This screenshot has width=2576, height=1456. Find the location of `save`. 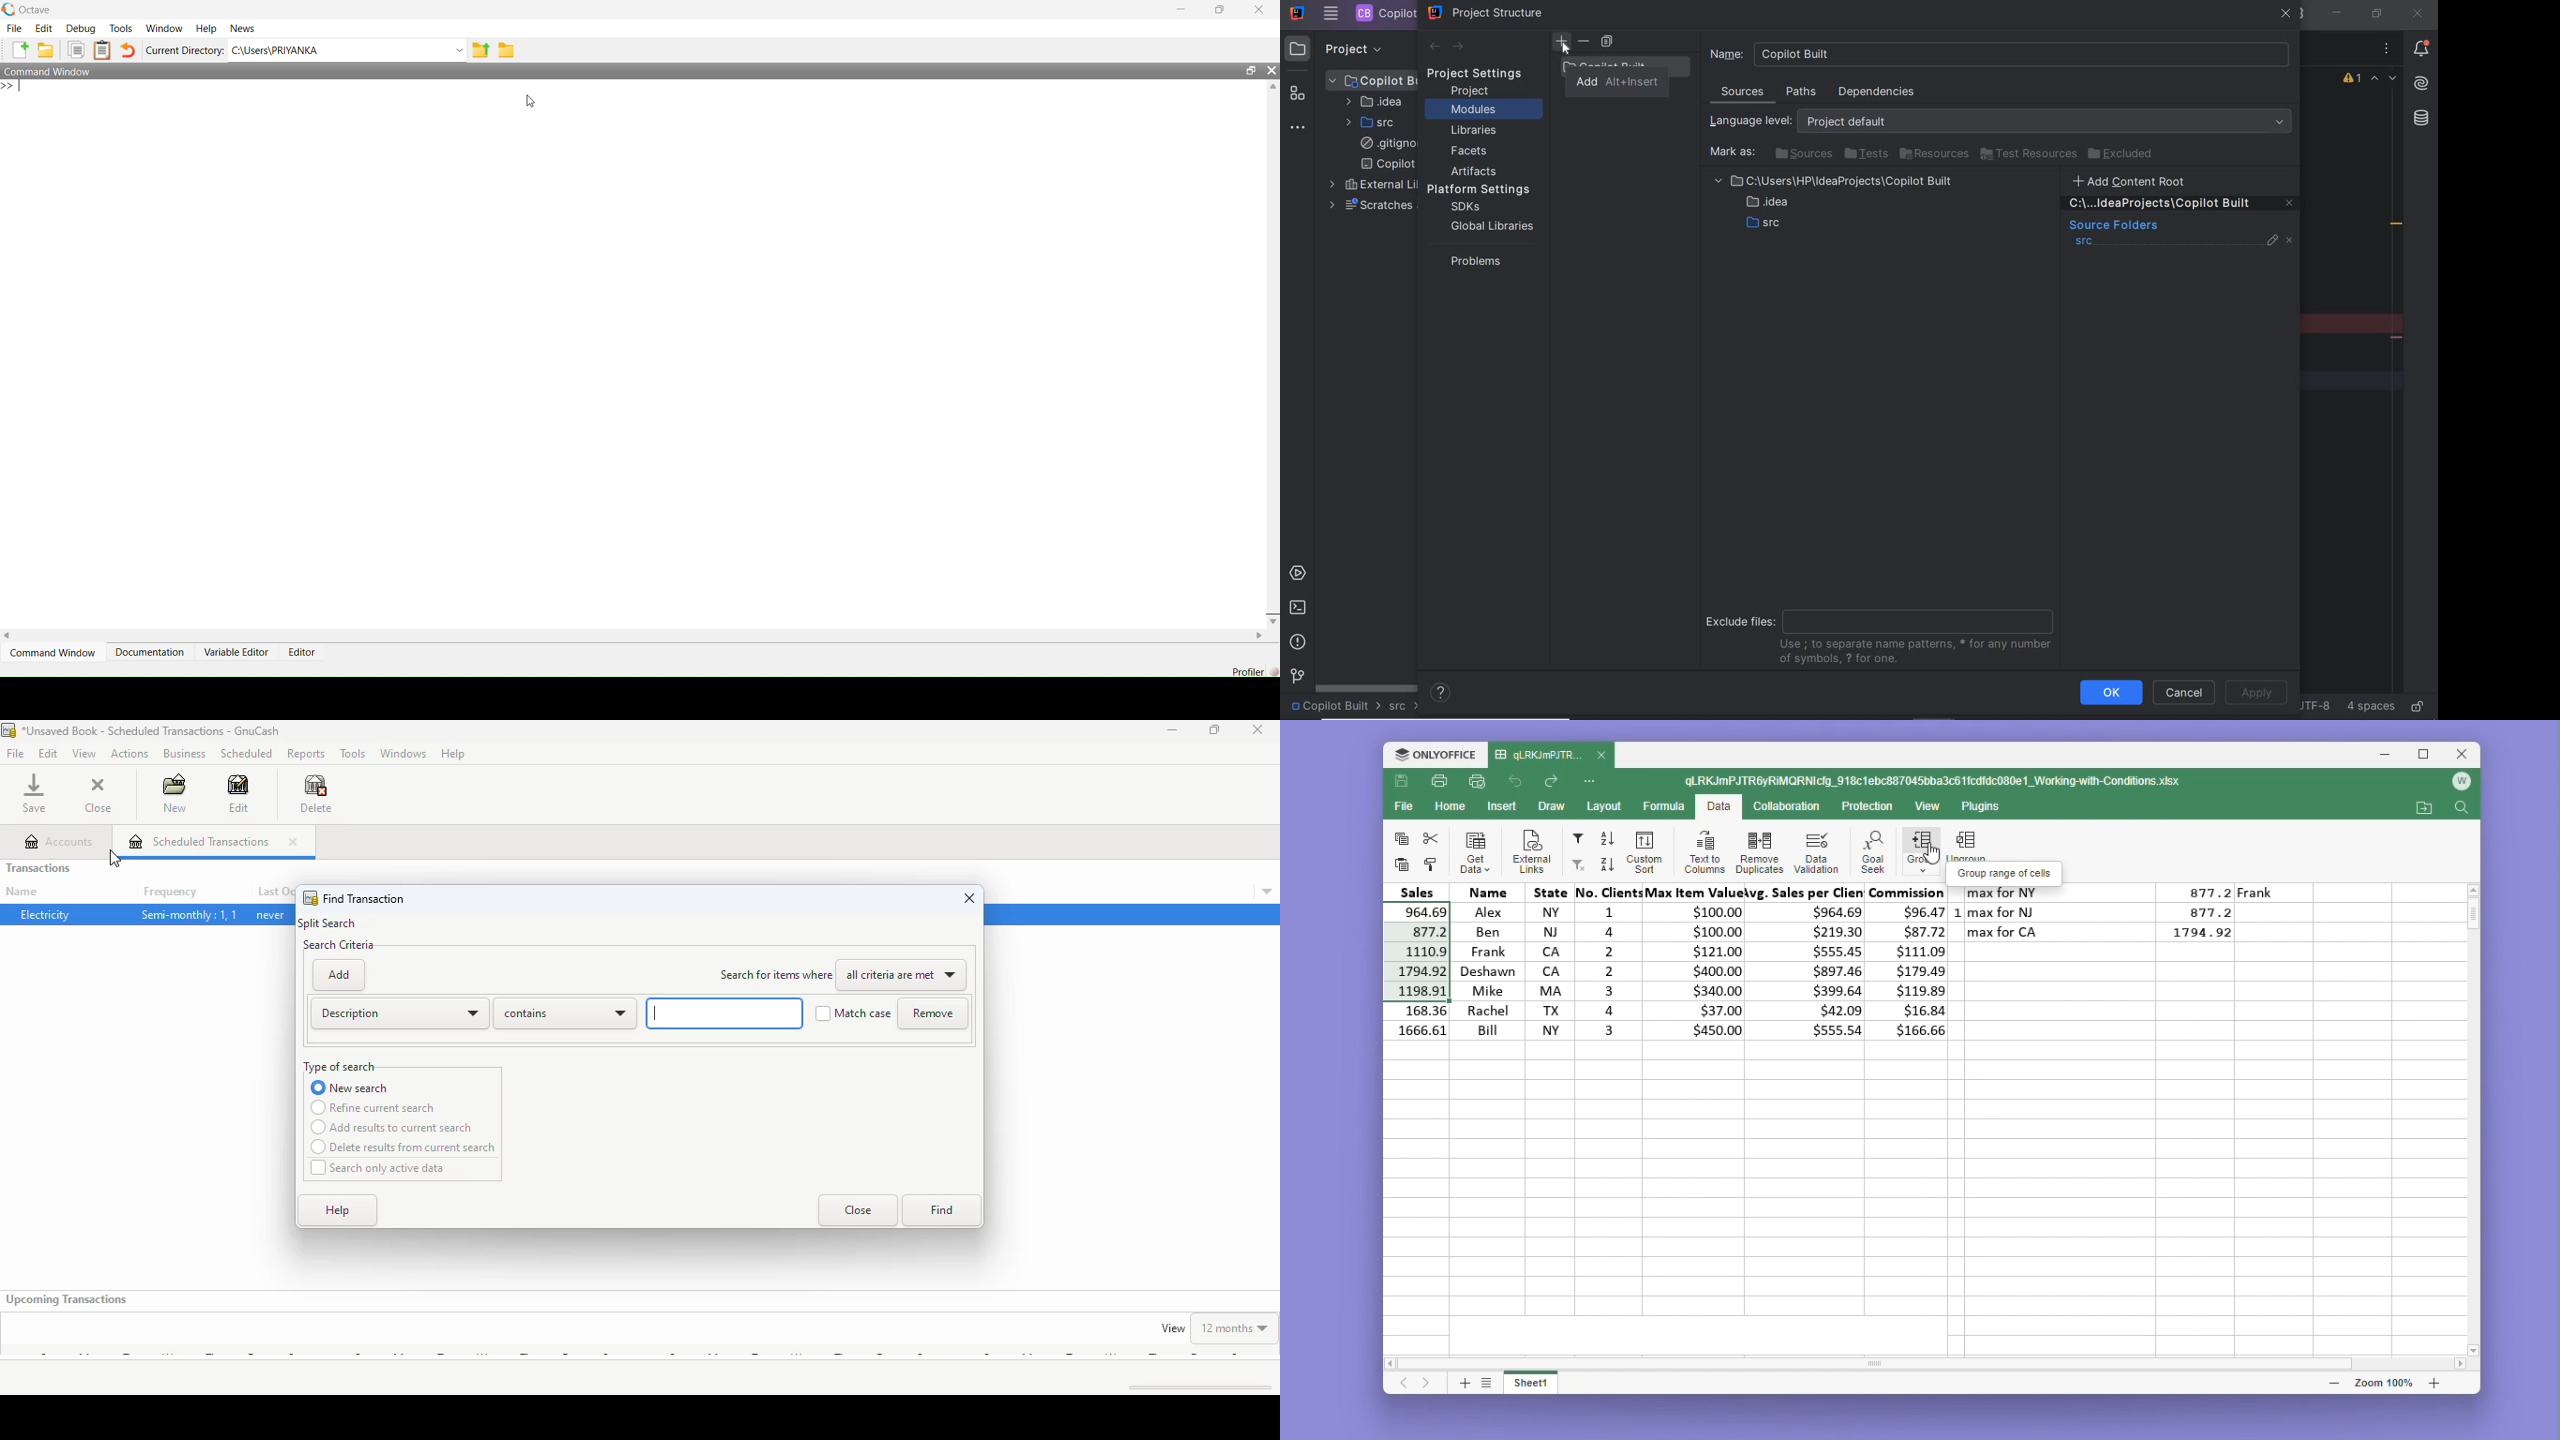

save is located at coordinates (34, 793).